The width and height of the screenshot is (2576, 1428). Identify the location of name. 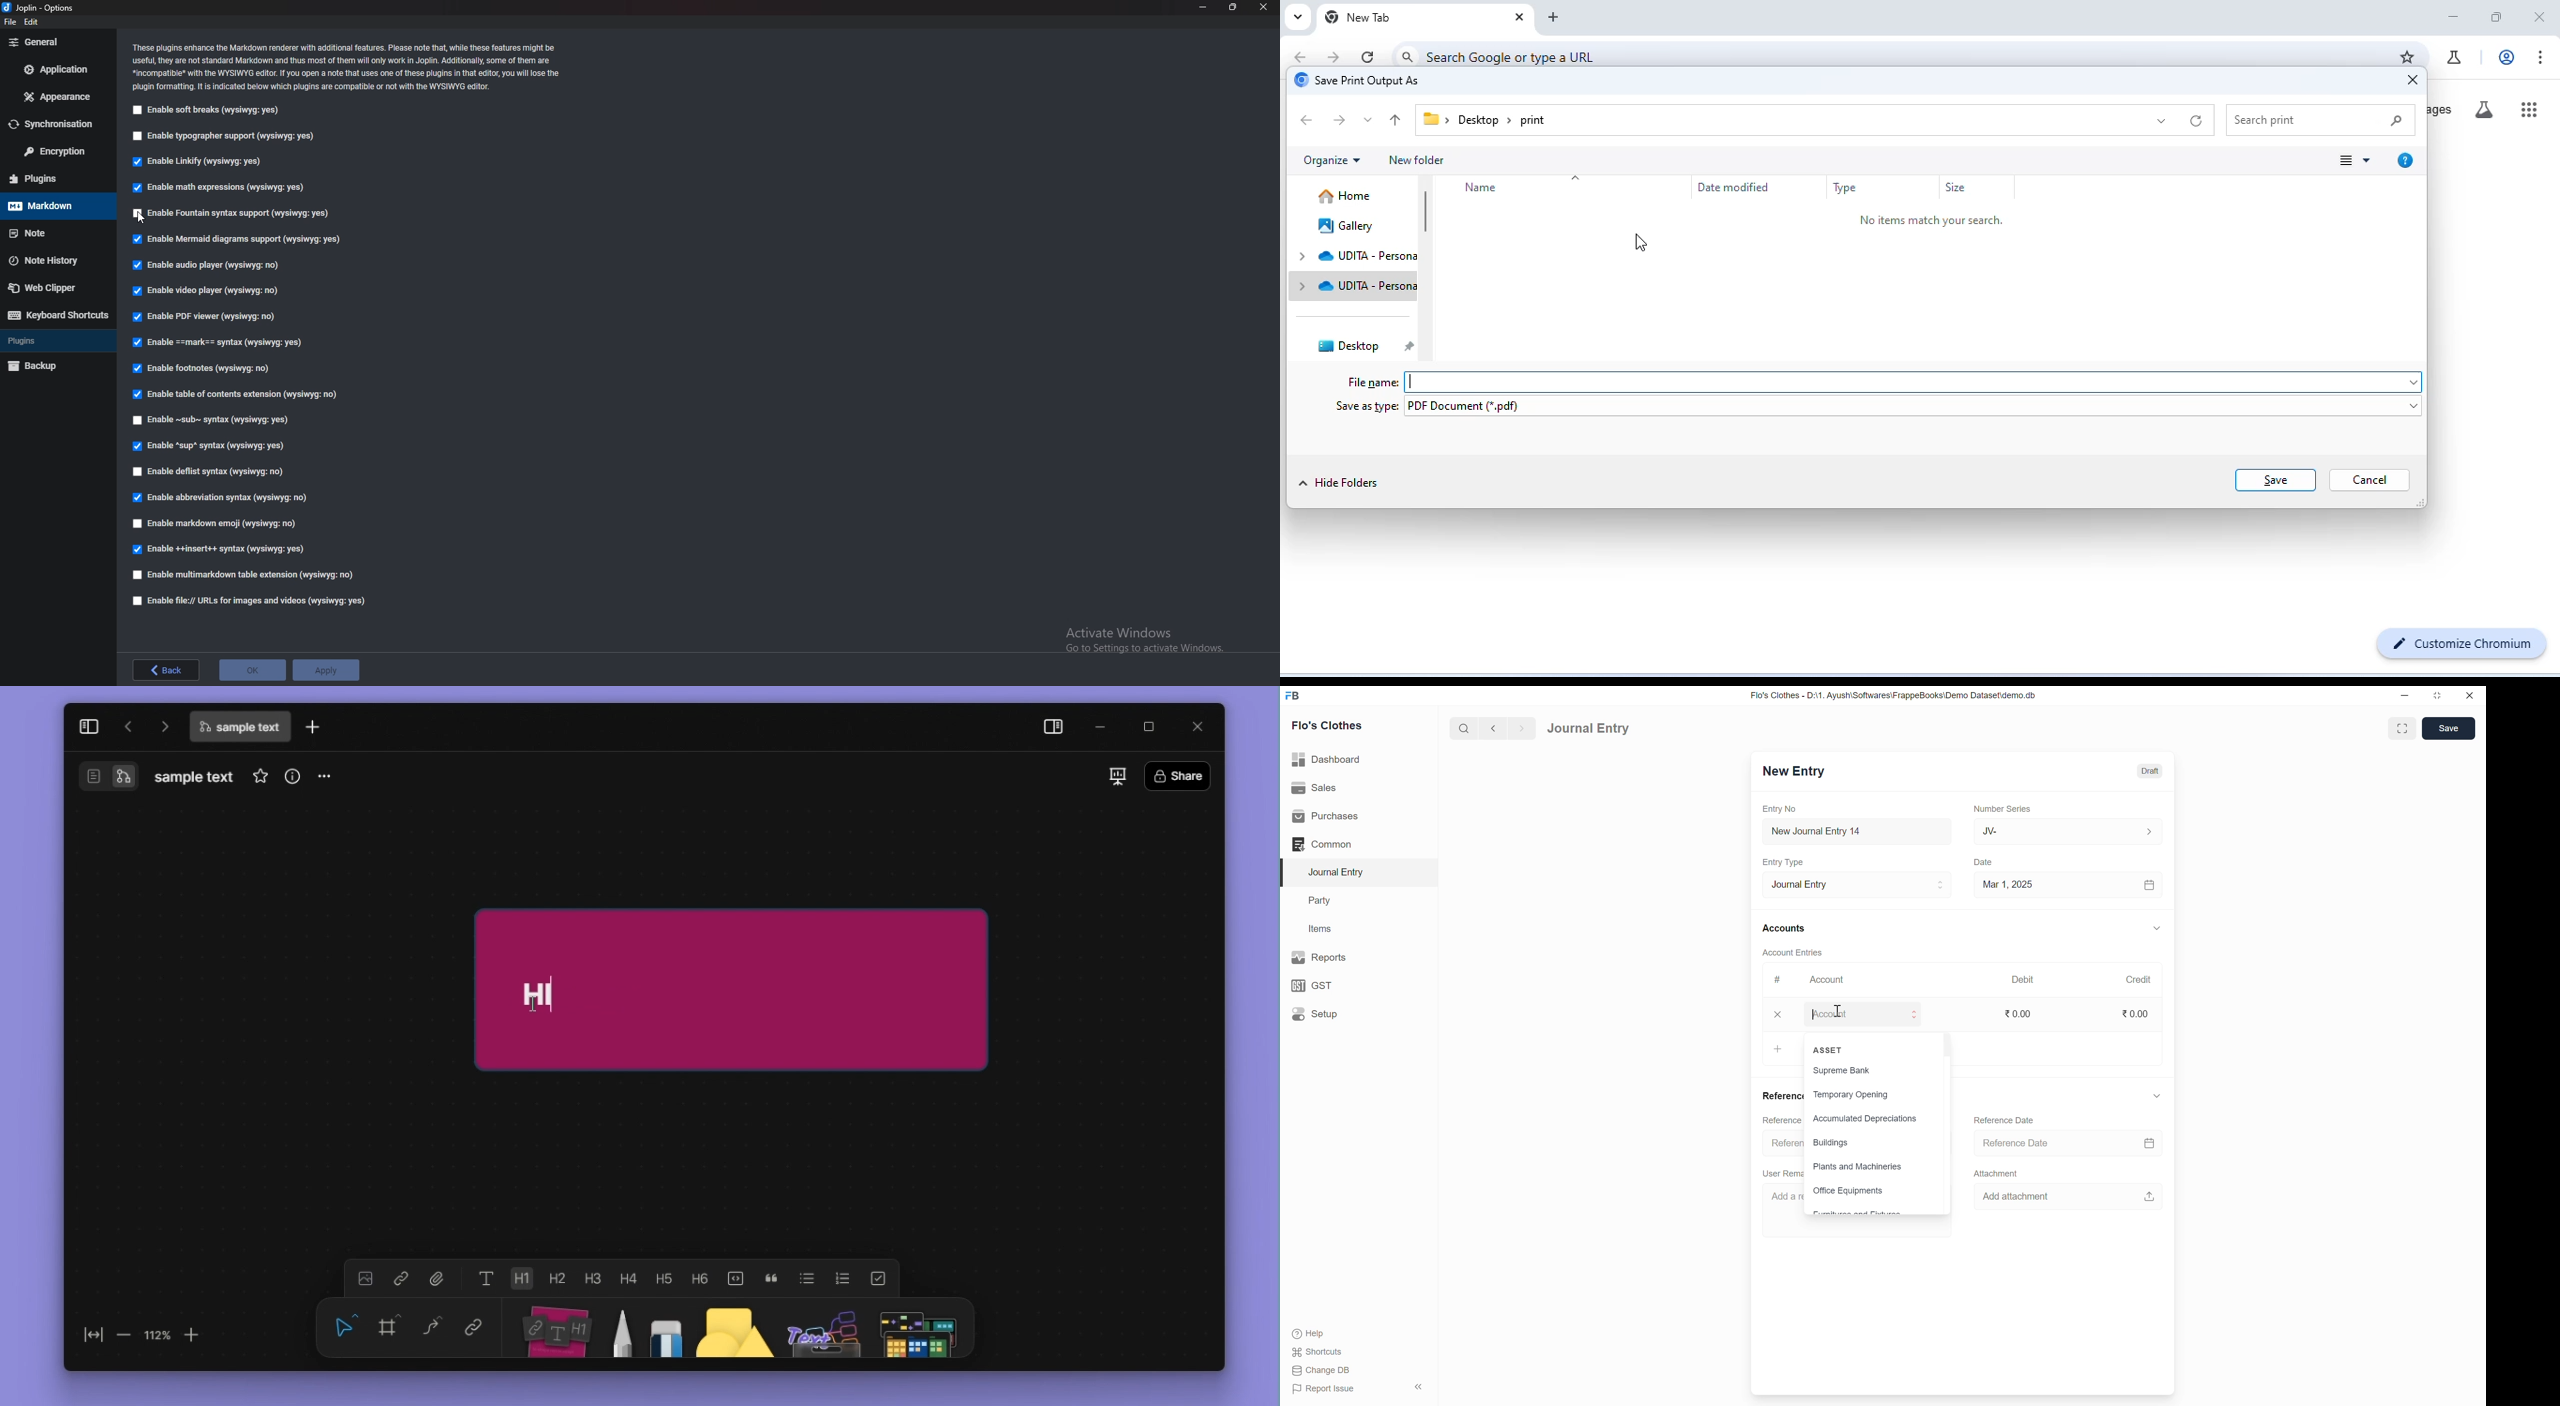
(1483, 188).